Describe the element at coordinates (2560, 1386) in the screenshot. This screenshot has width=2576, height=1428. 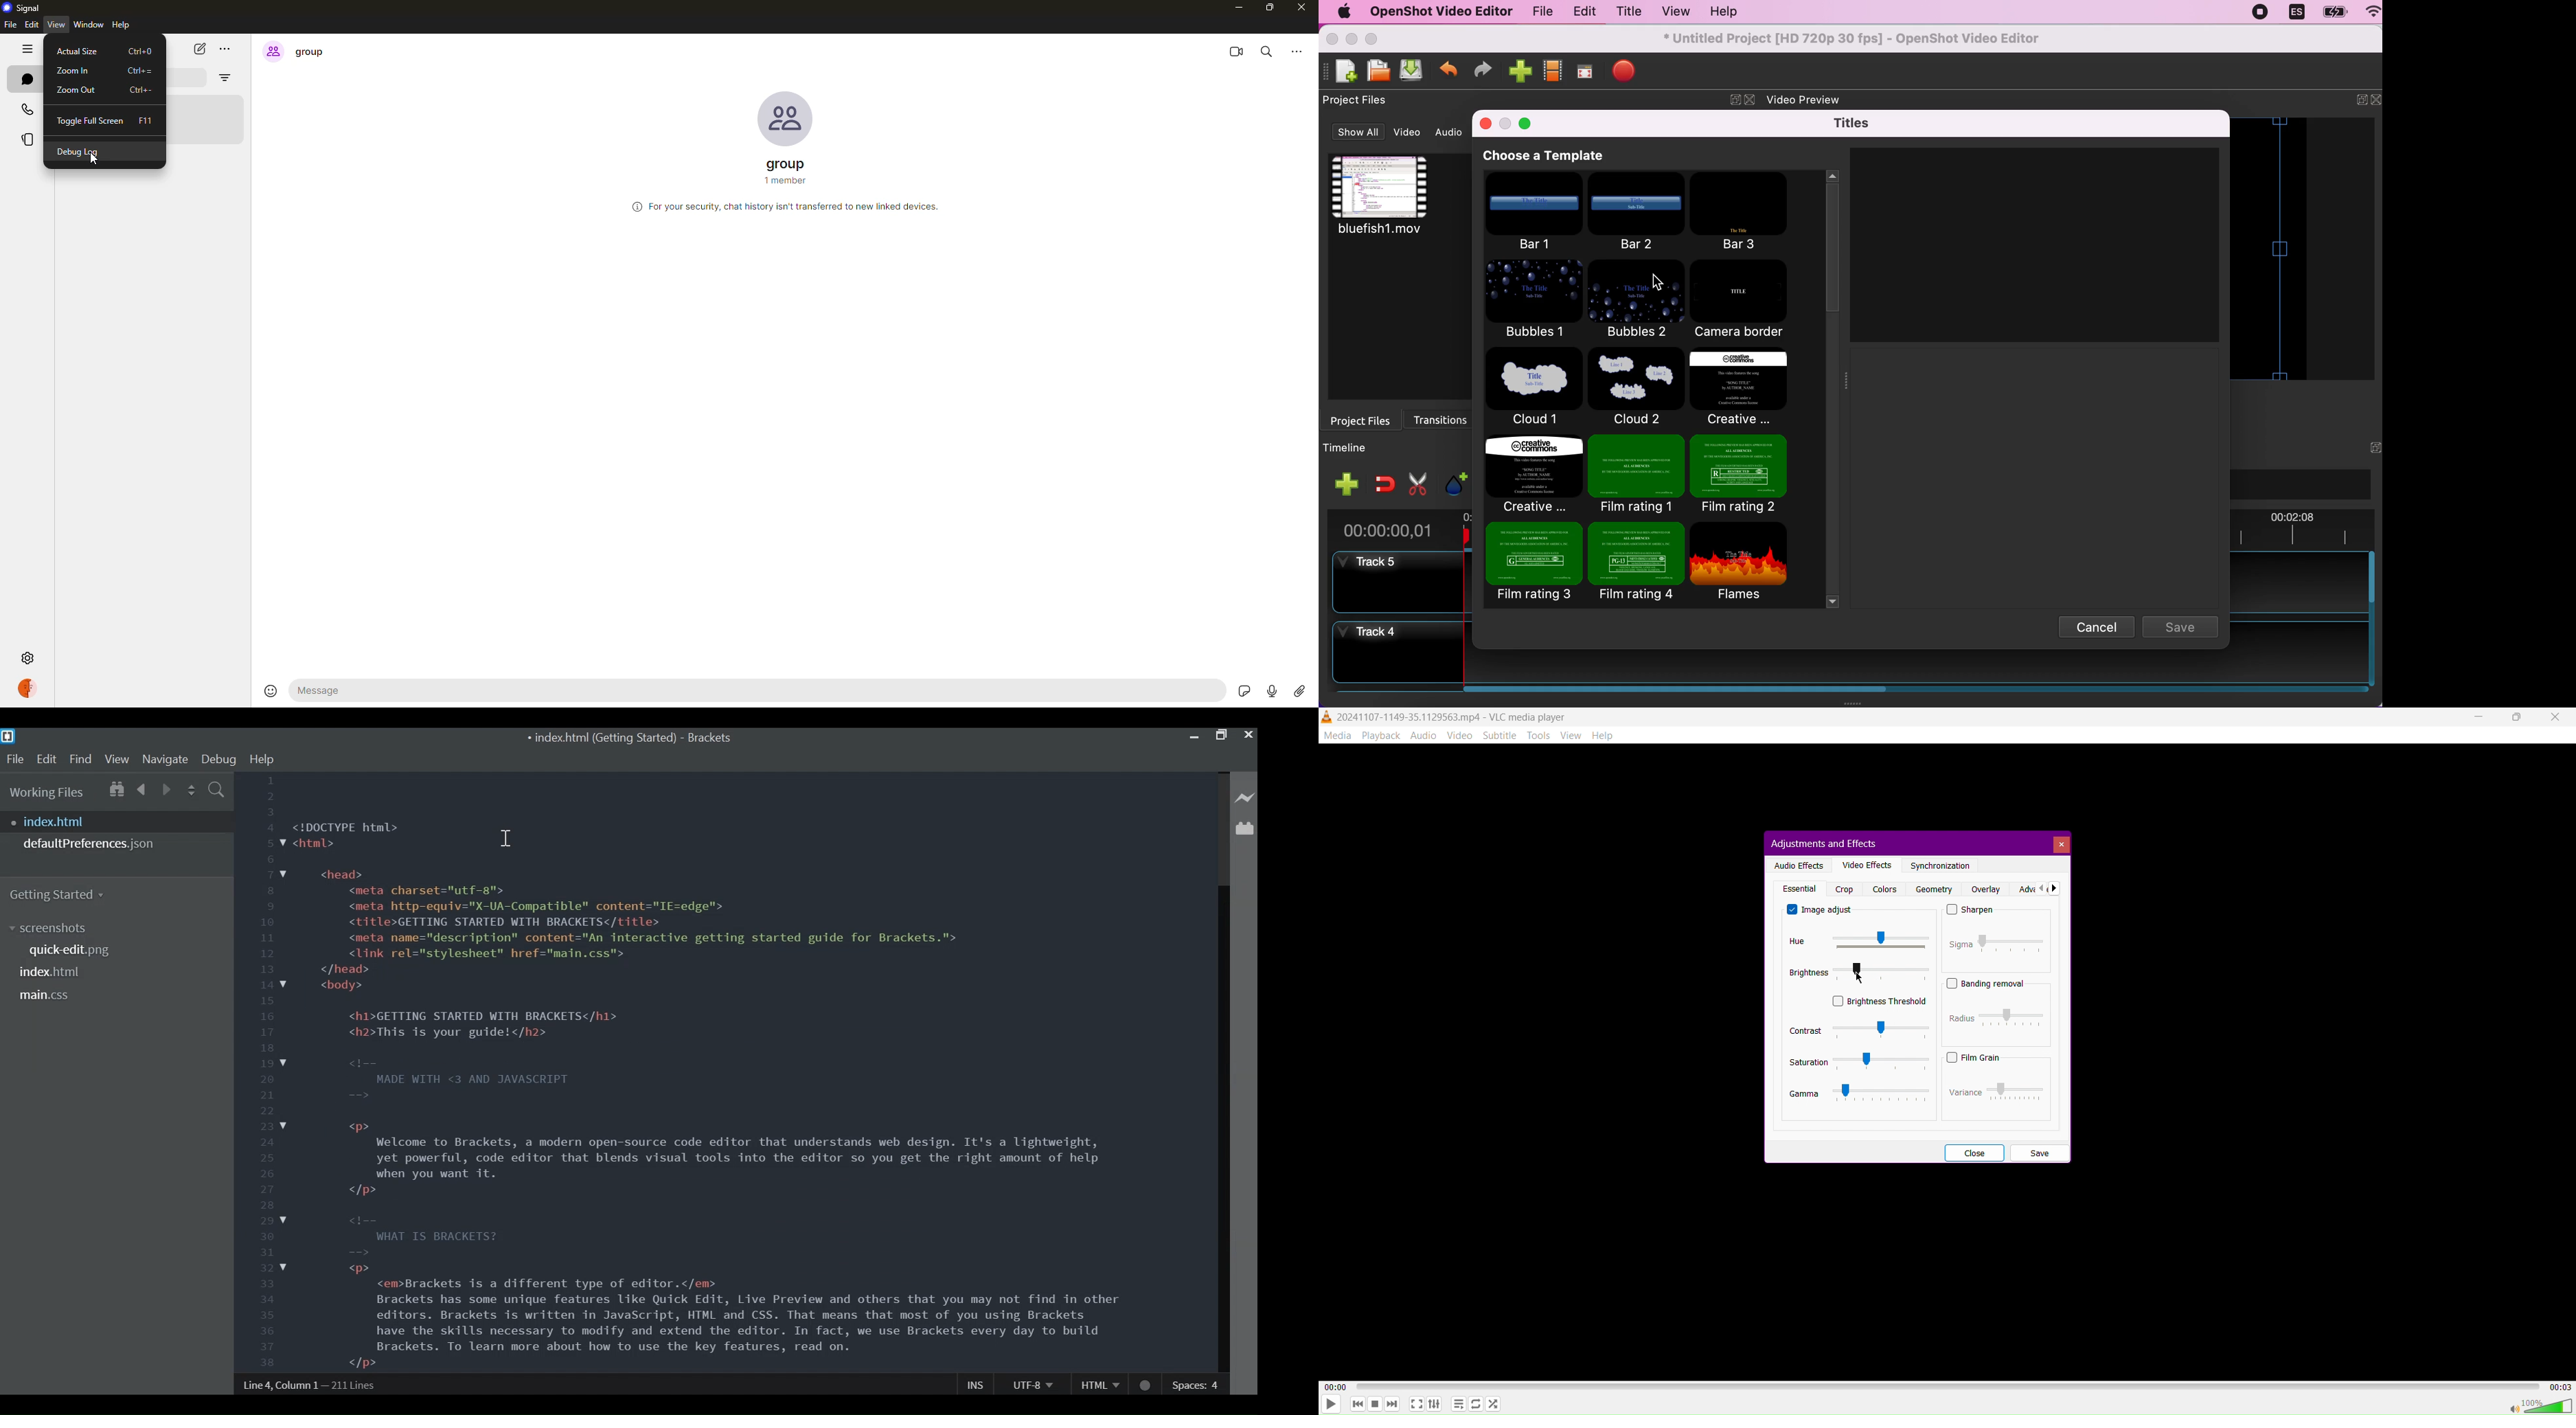
I see `00:03` at that location.